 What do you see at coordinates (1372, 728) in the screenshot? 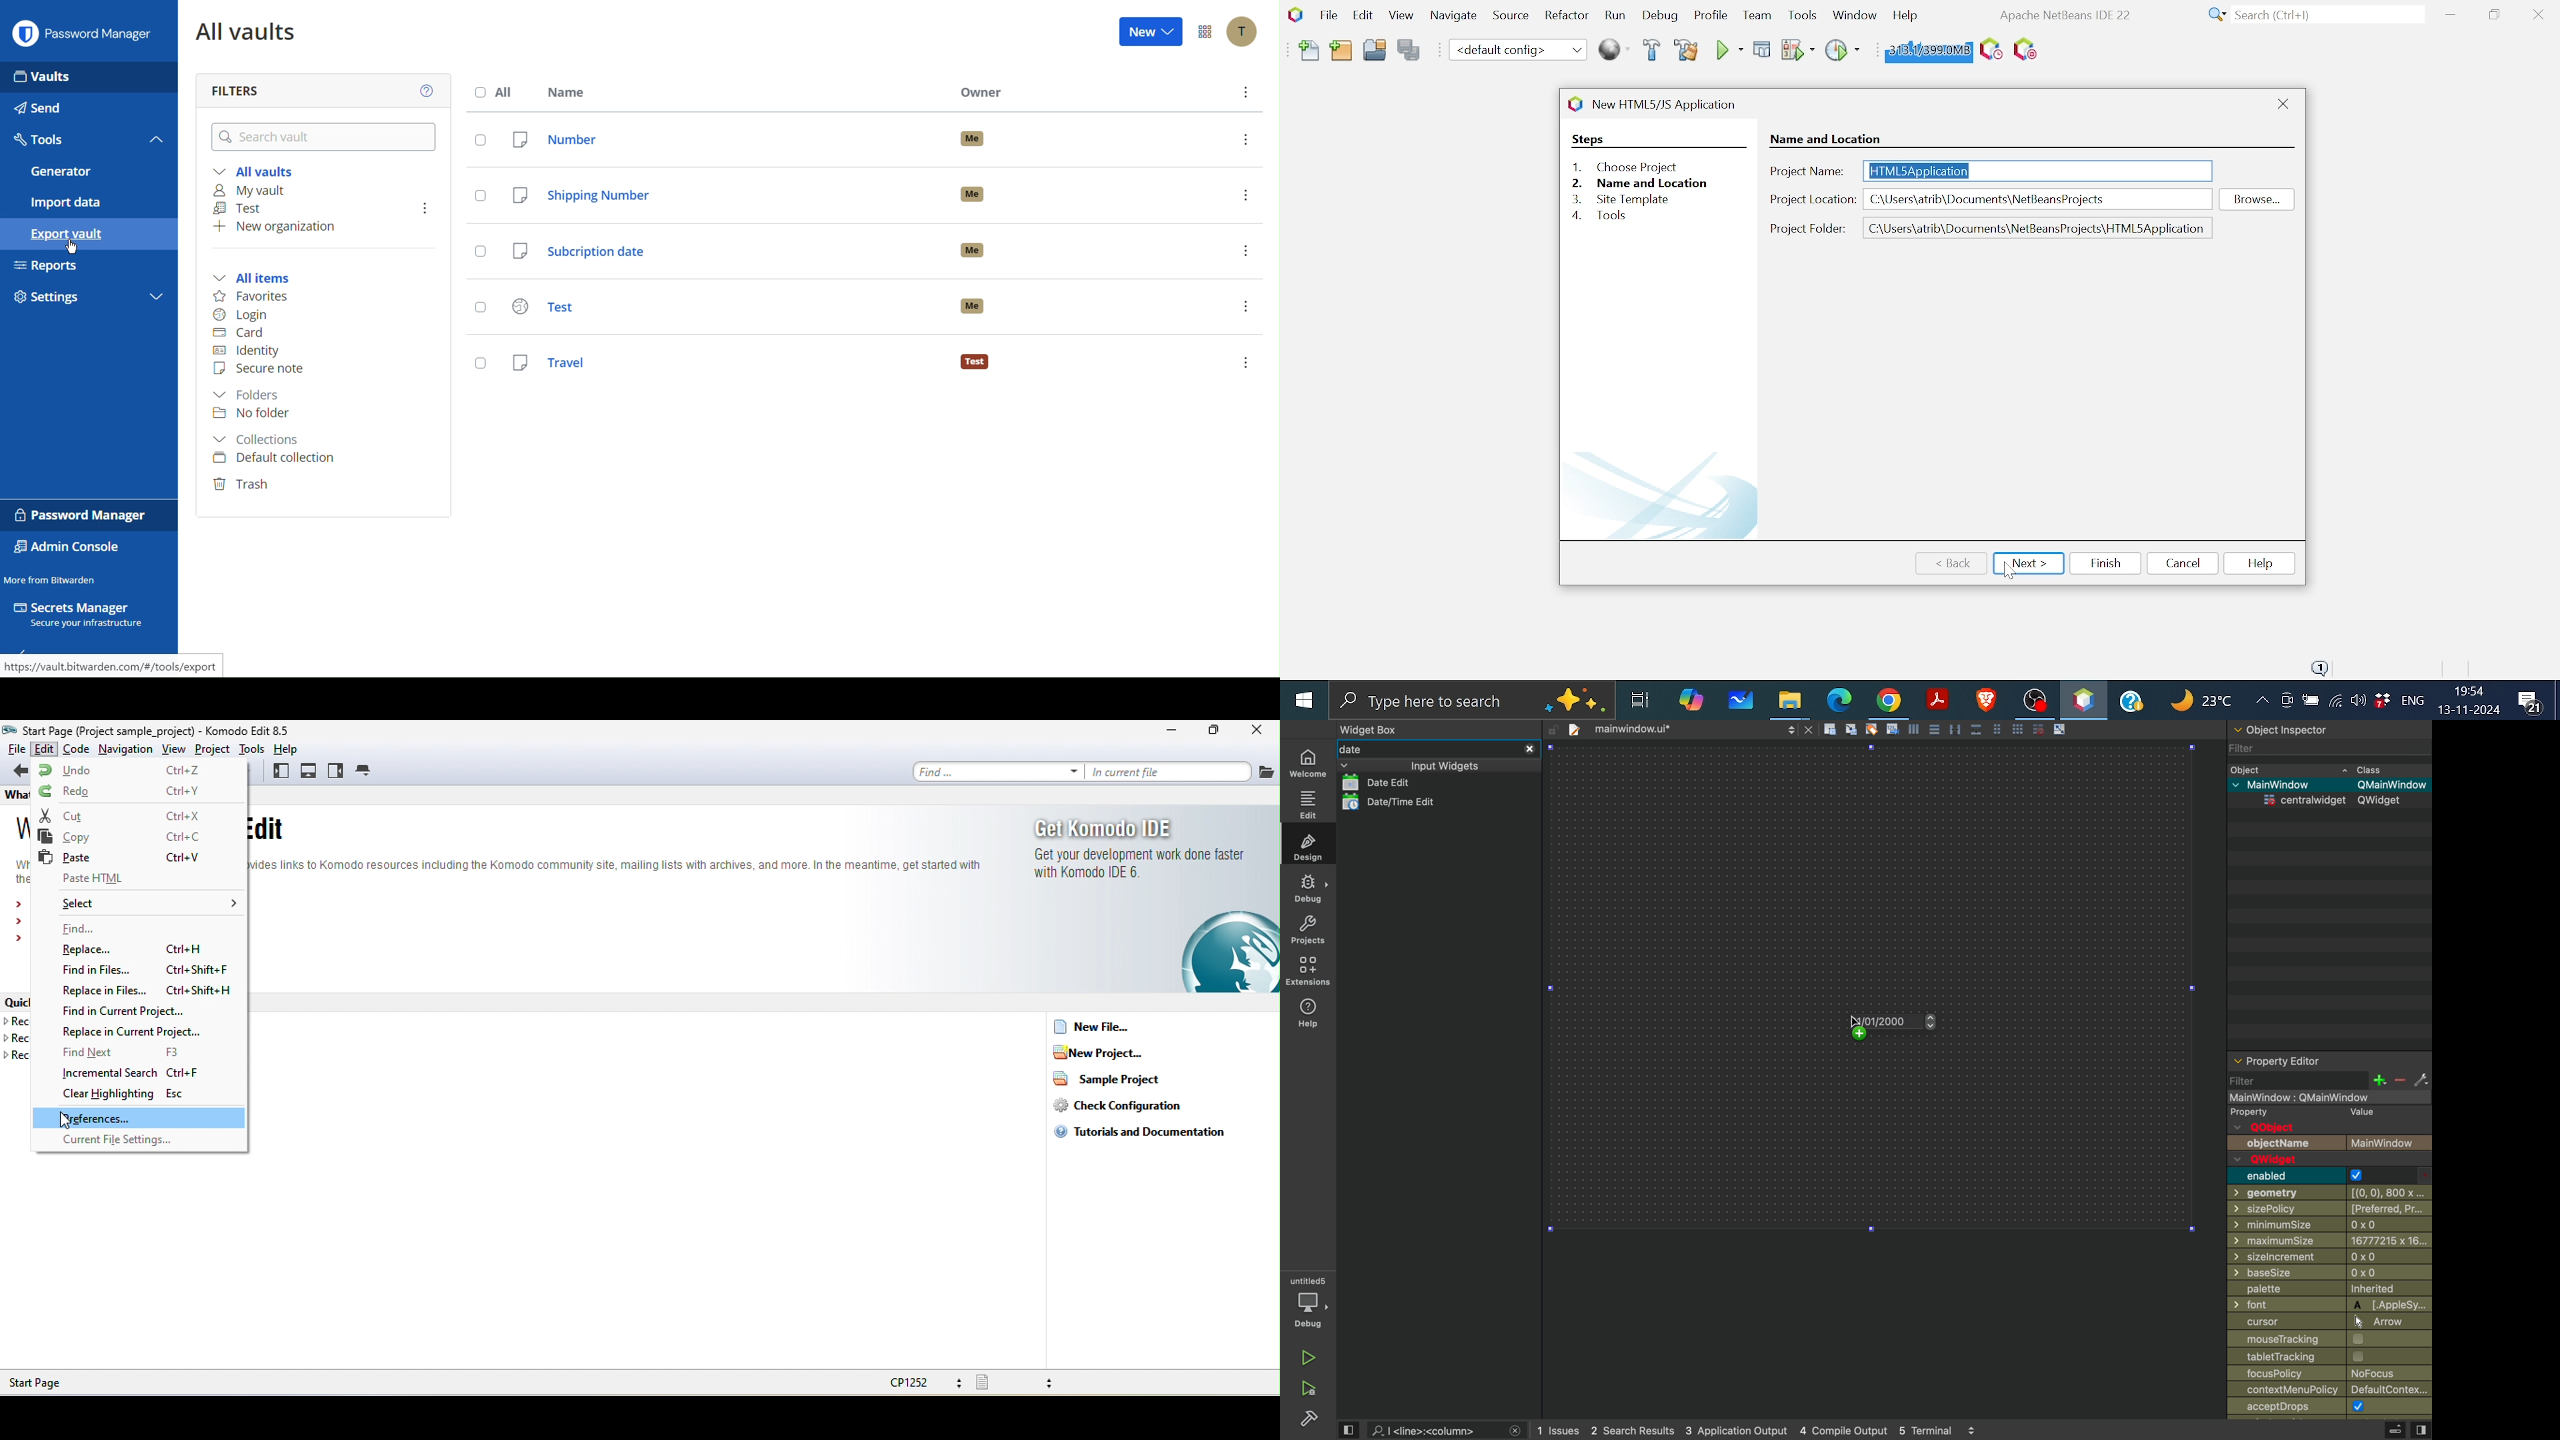
I see `widget box` at bounding box center [1372, 728].